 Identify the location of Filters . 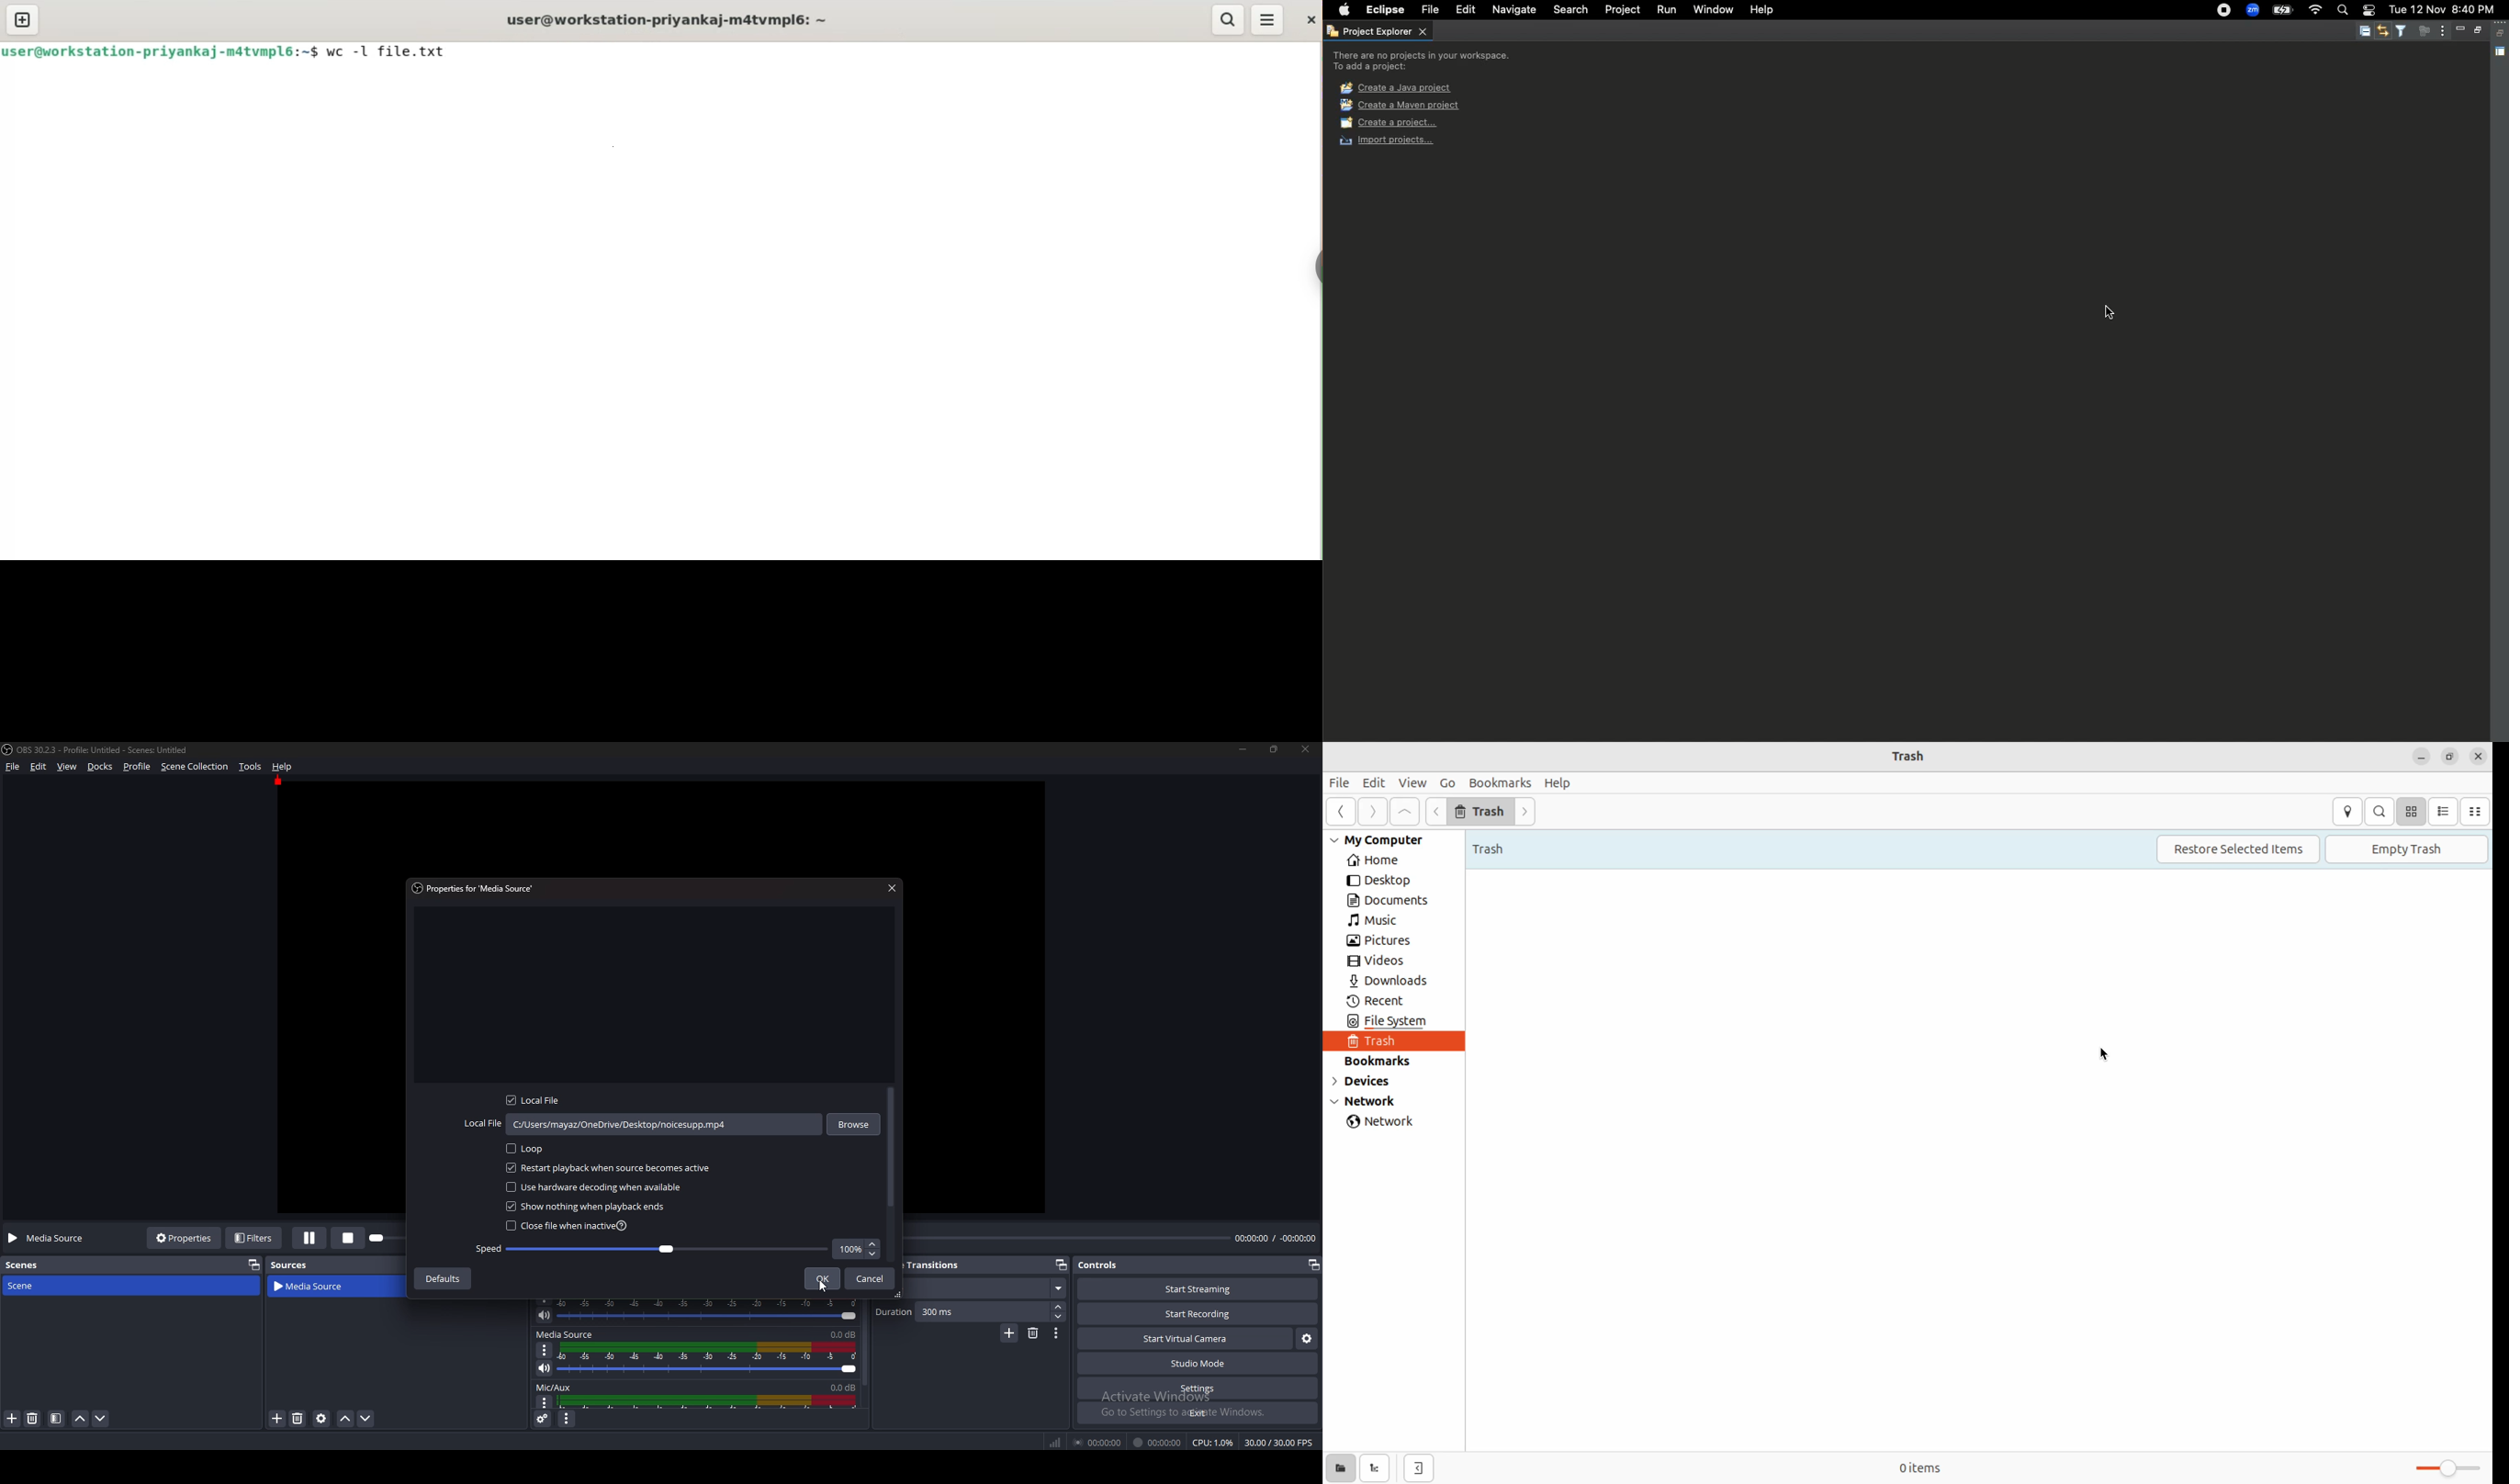
(256, 1237).